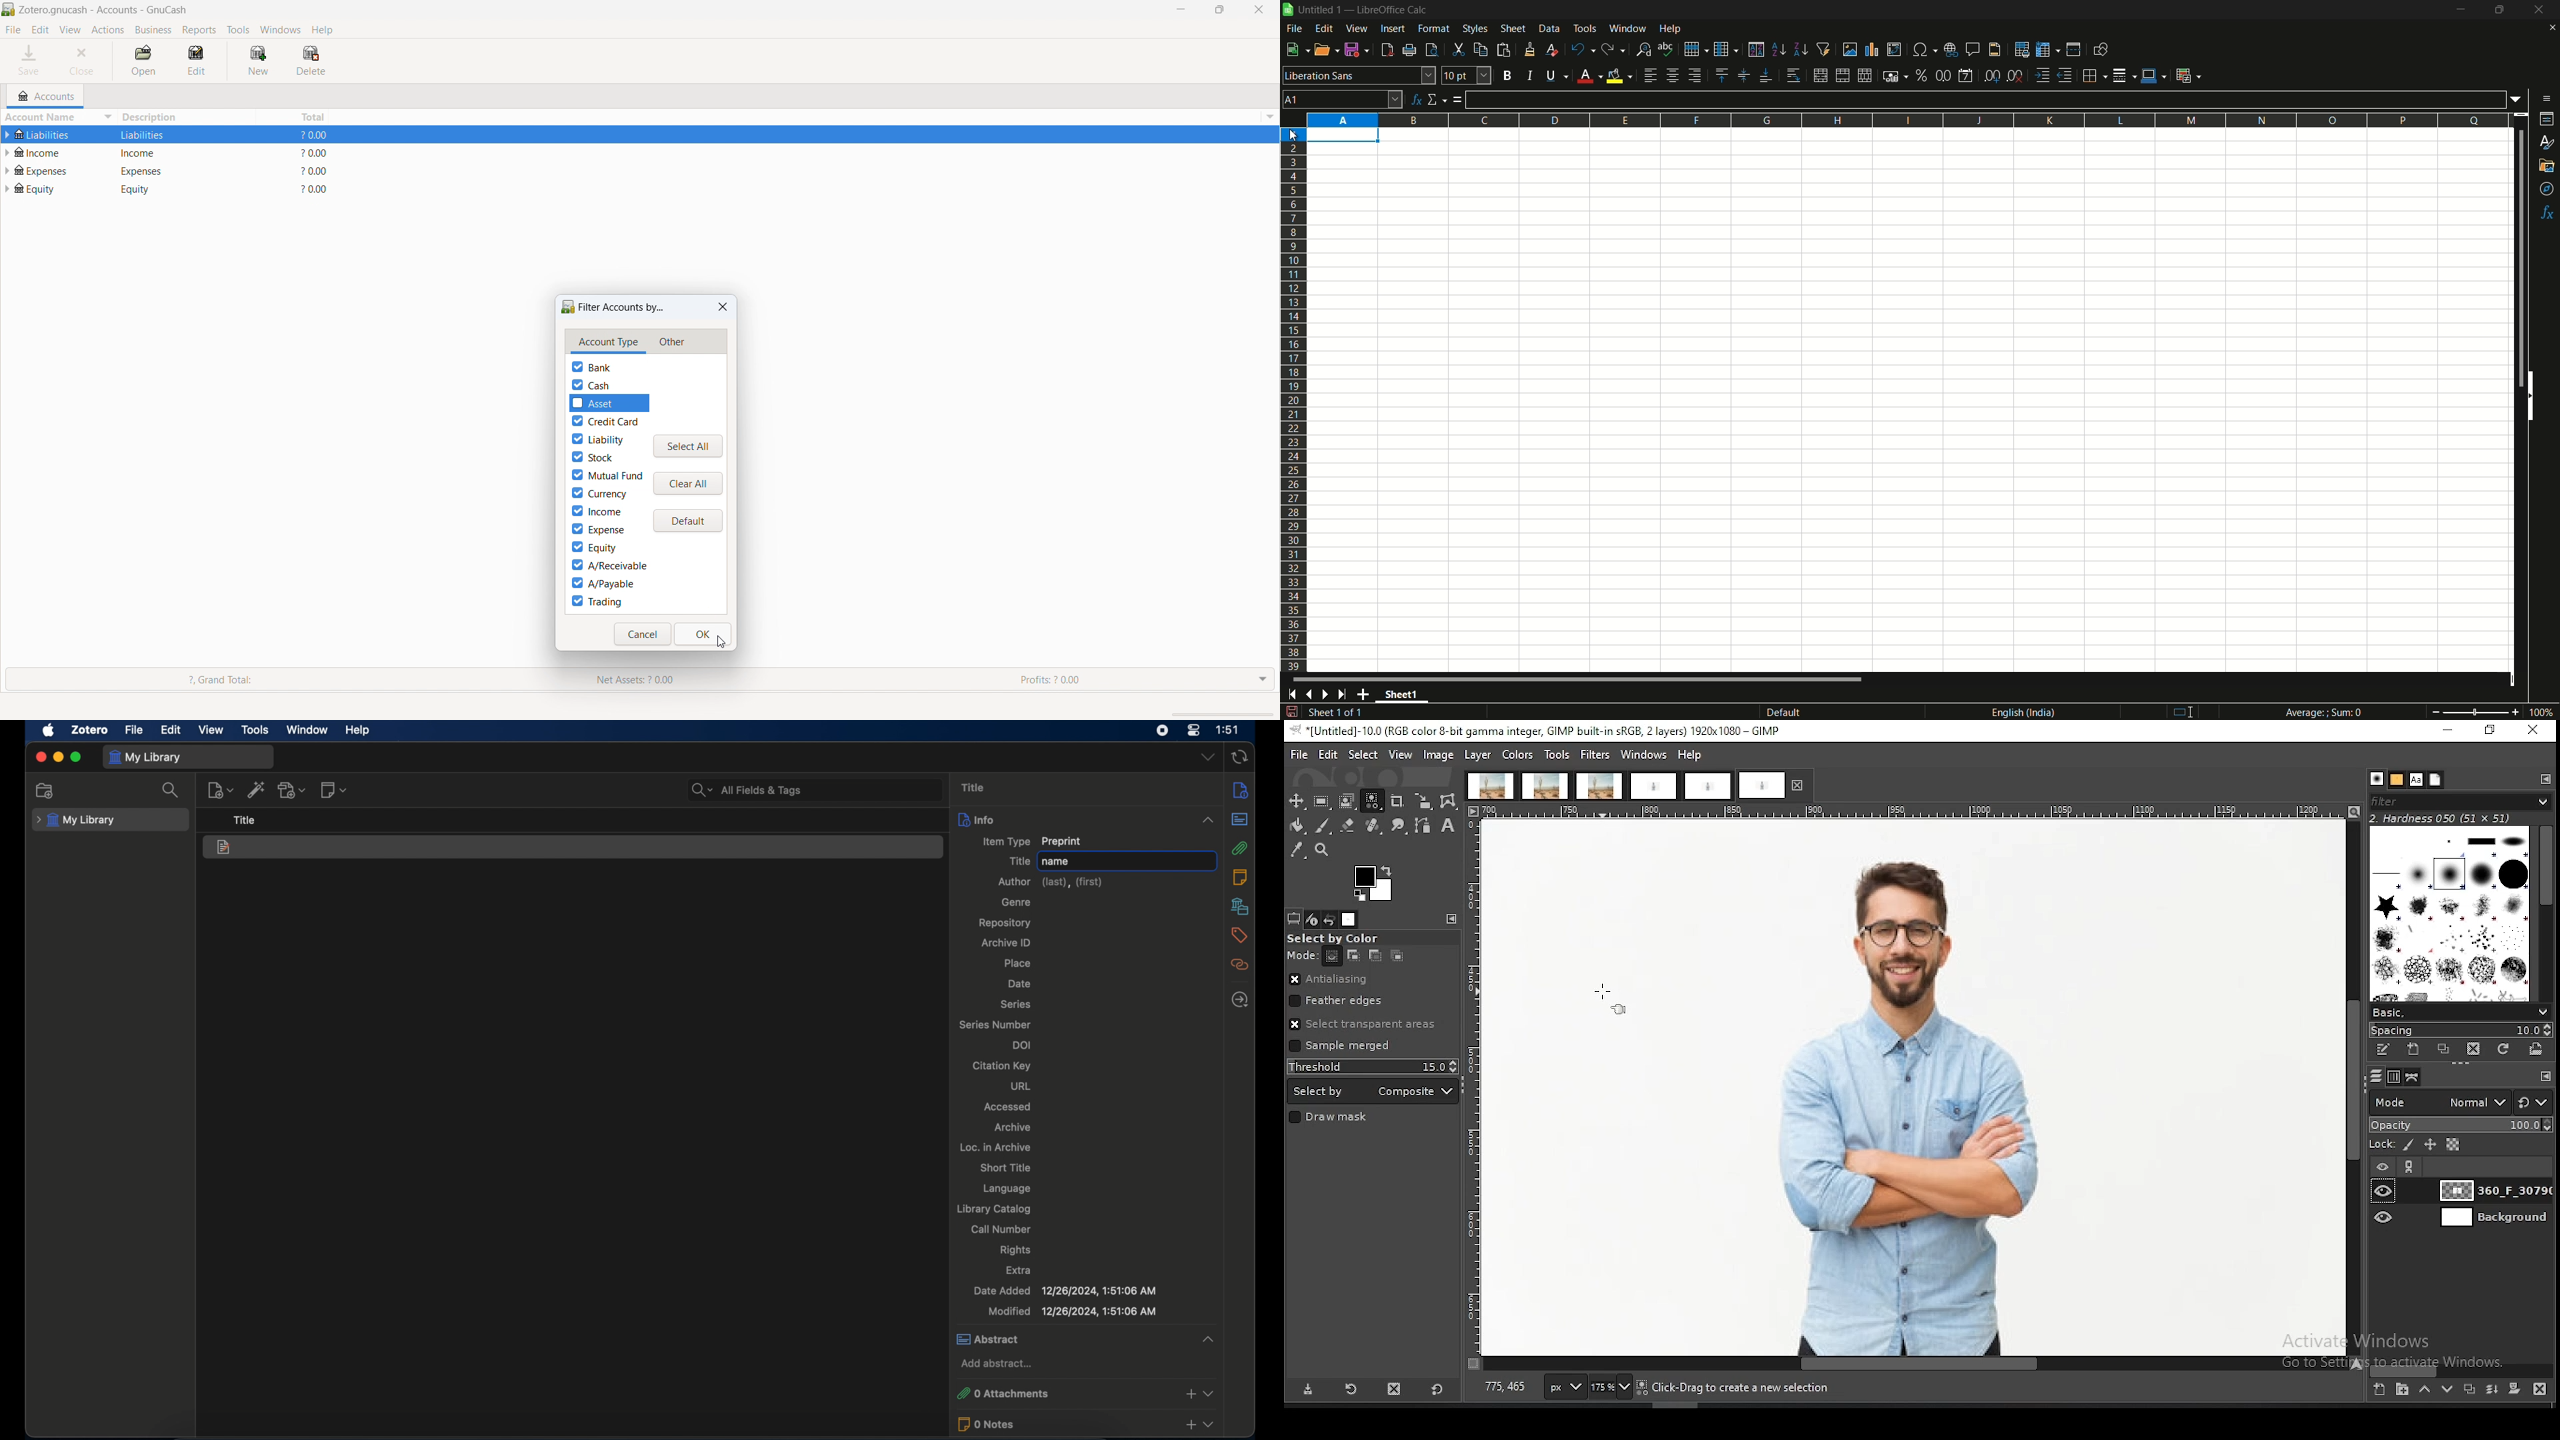  I want to click on info, so click(1241, 791).